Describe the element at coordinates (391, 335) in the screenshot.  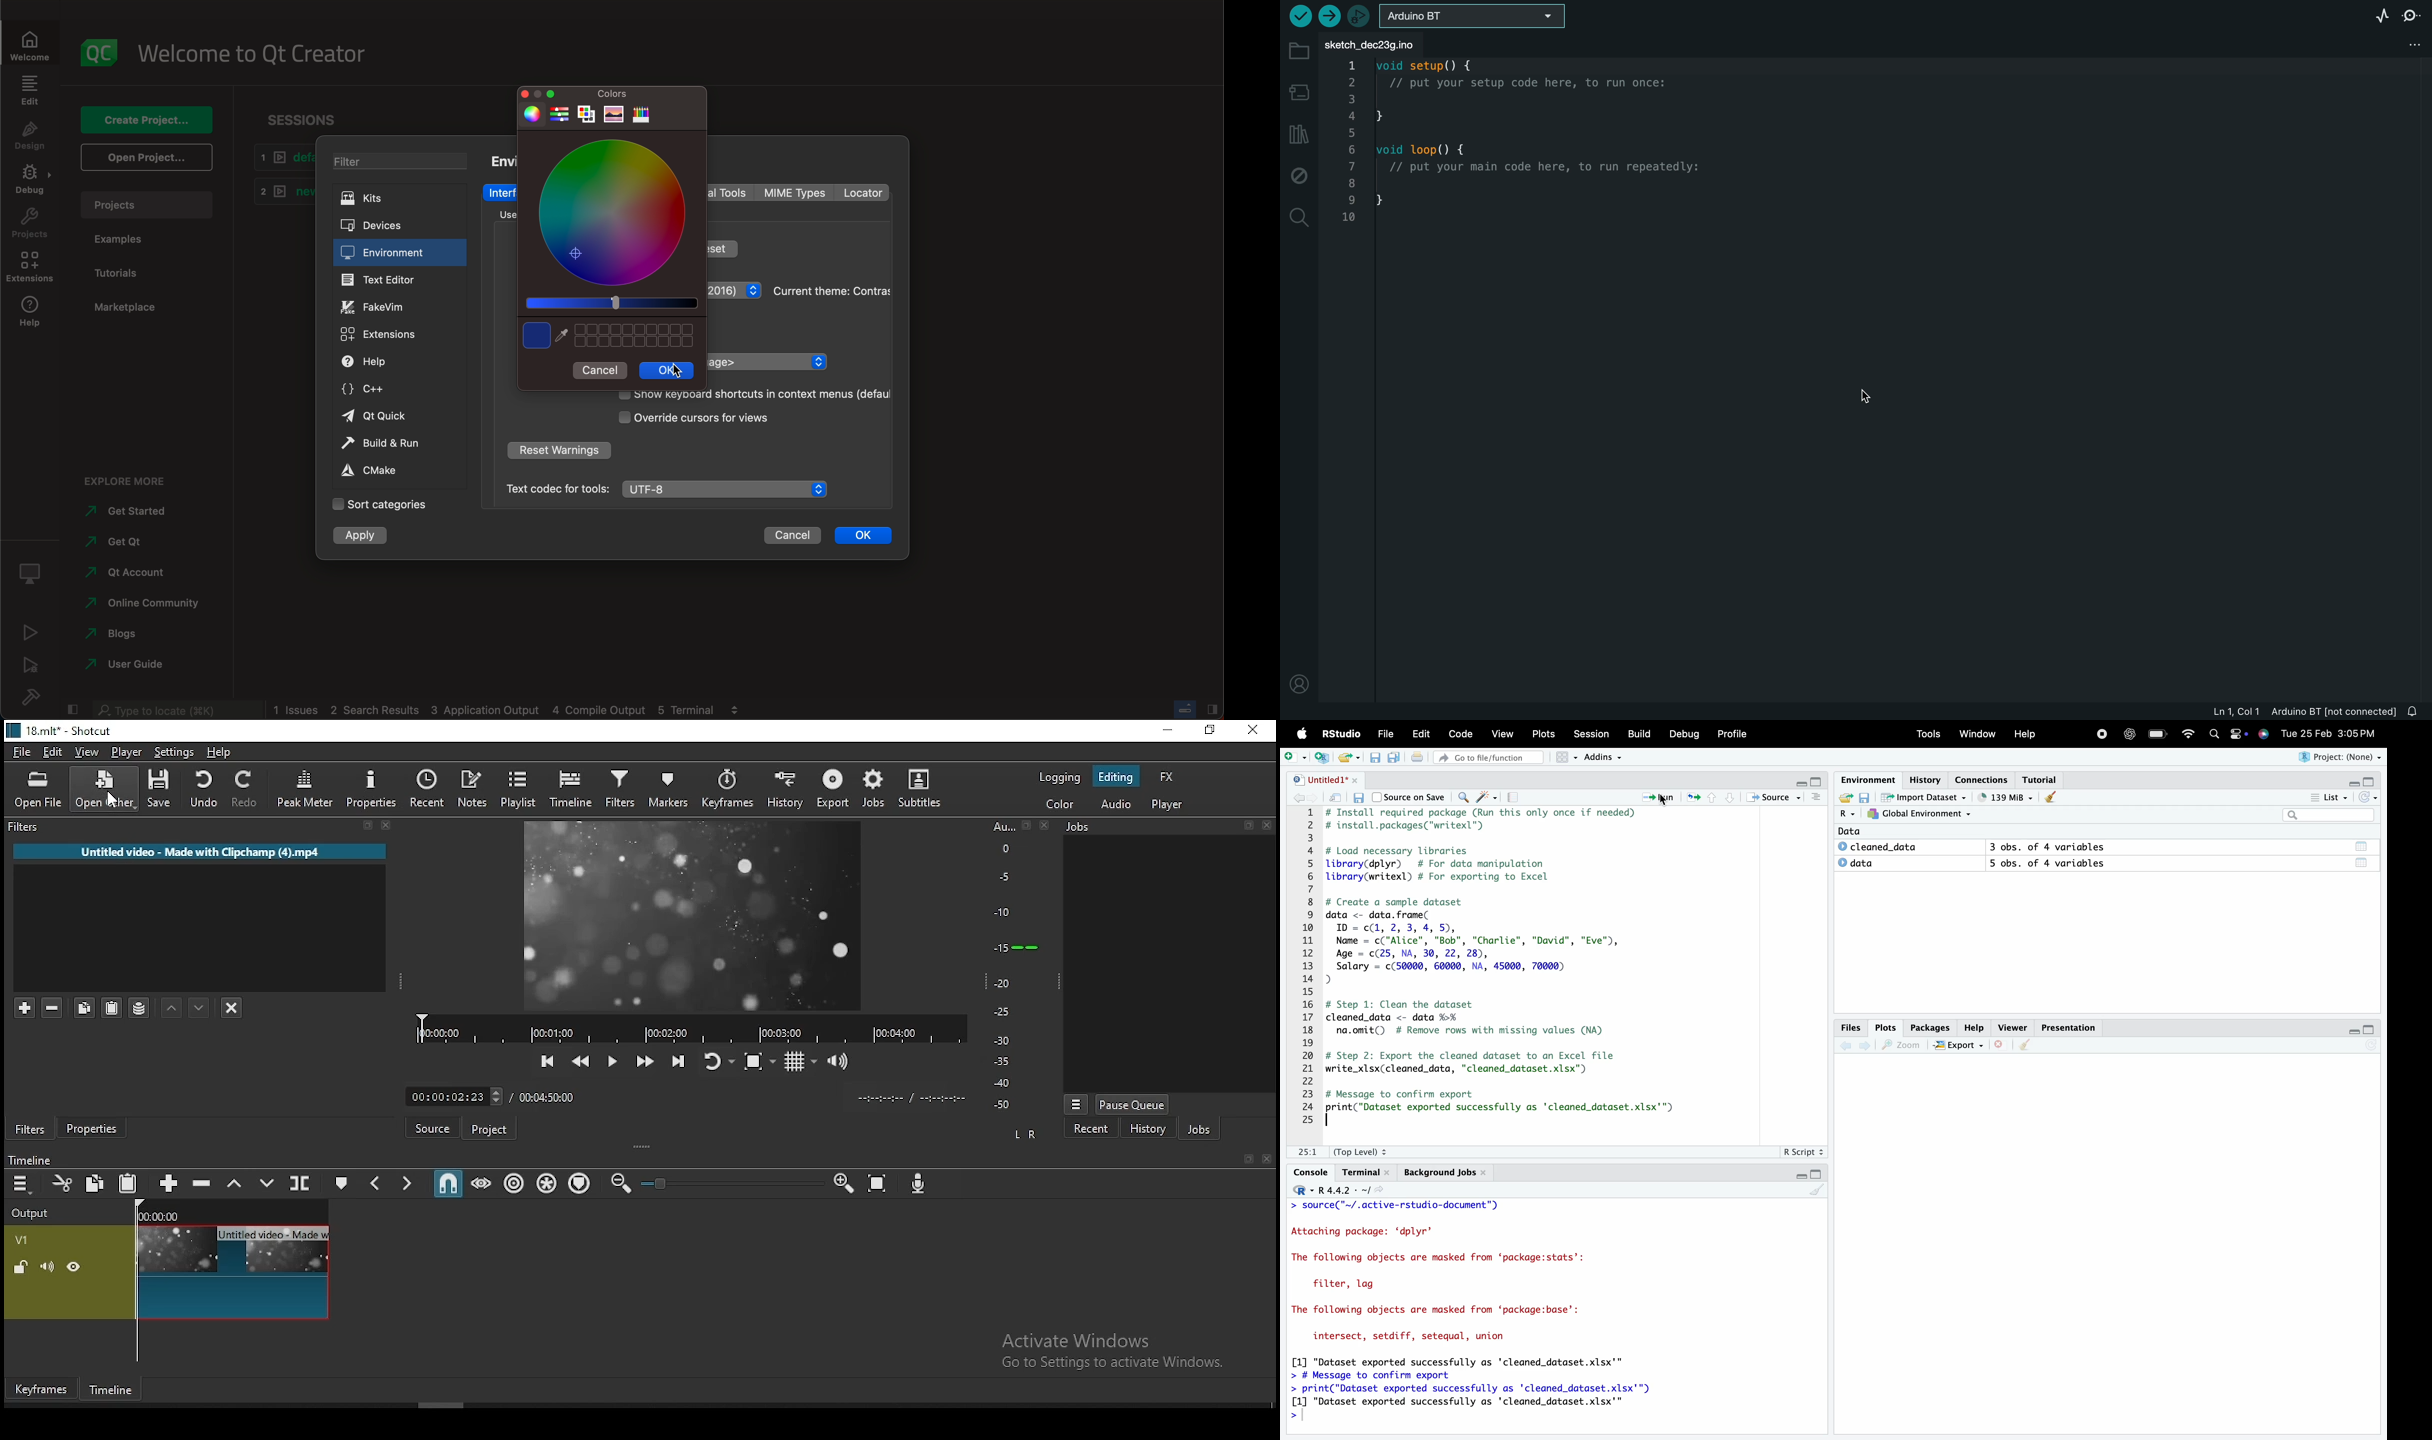
I see `extensions` at that location.